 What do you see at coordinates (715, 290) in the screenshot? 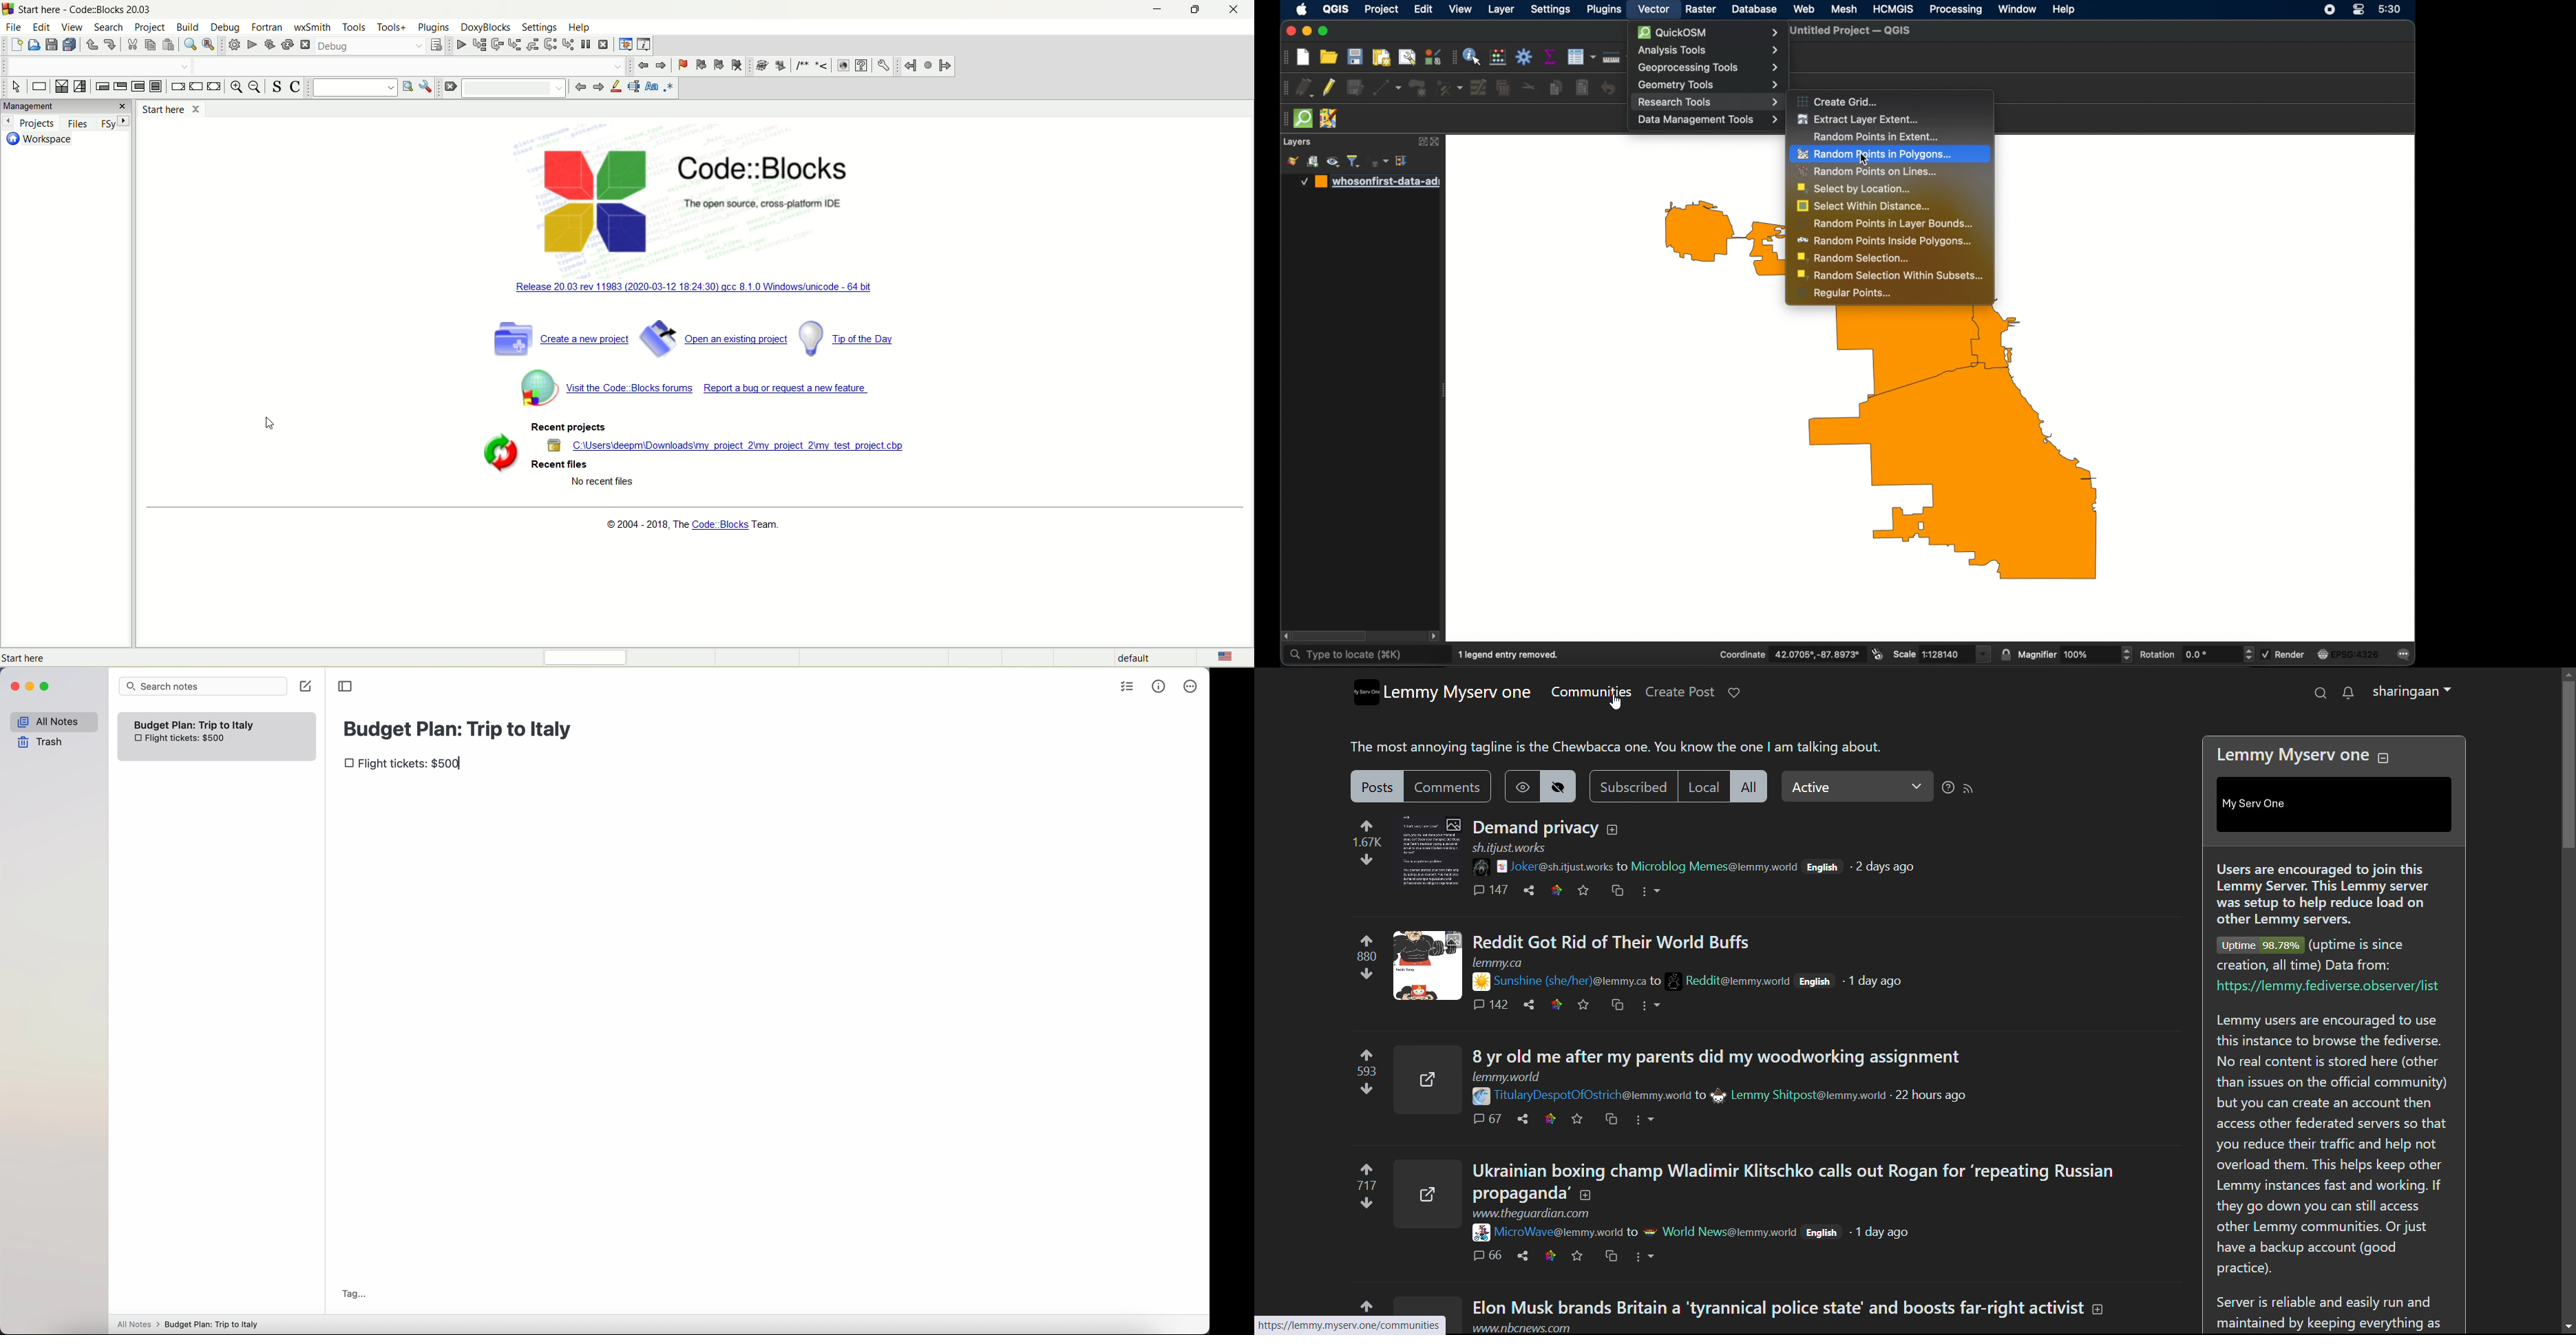
I see `windowsunicode` at bounding box center [715, 290].